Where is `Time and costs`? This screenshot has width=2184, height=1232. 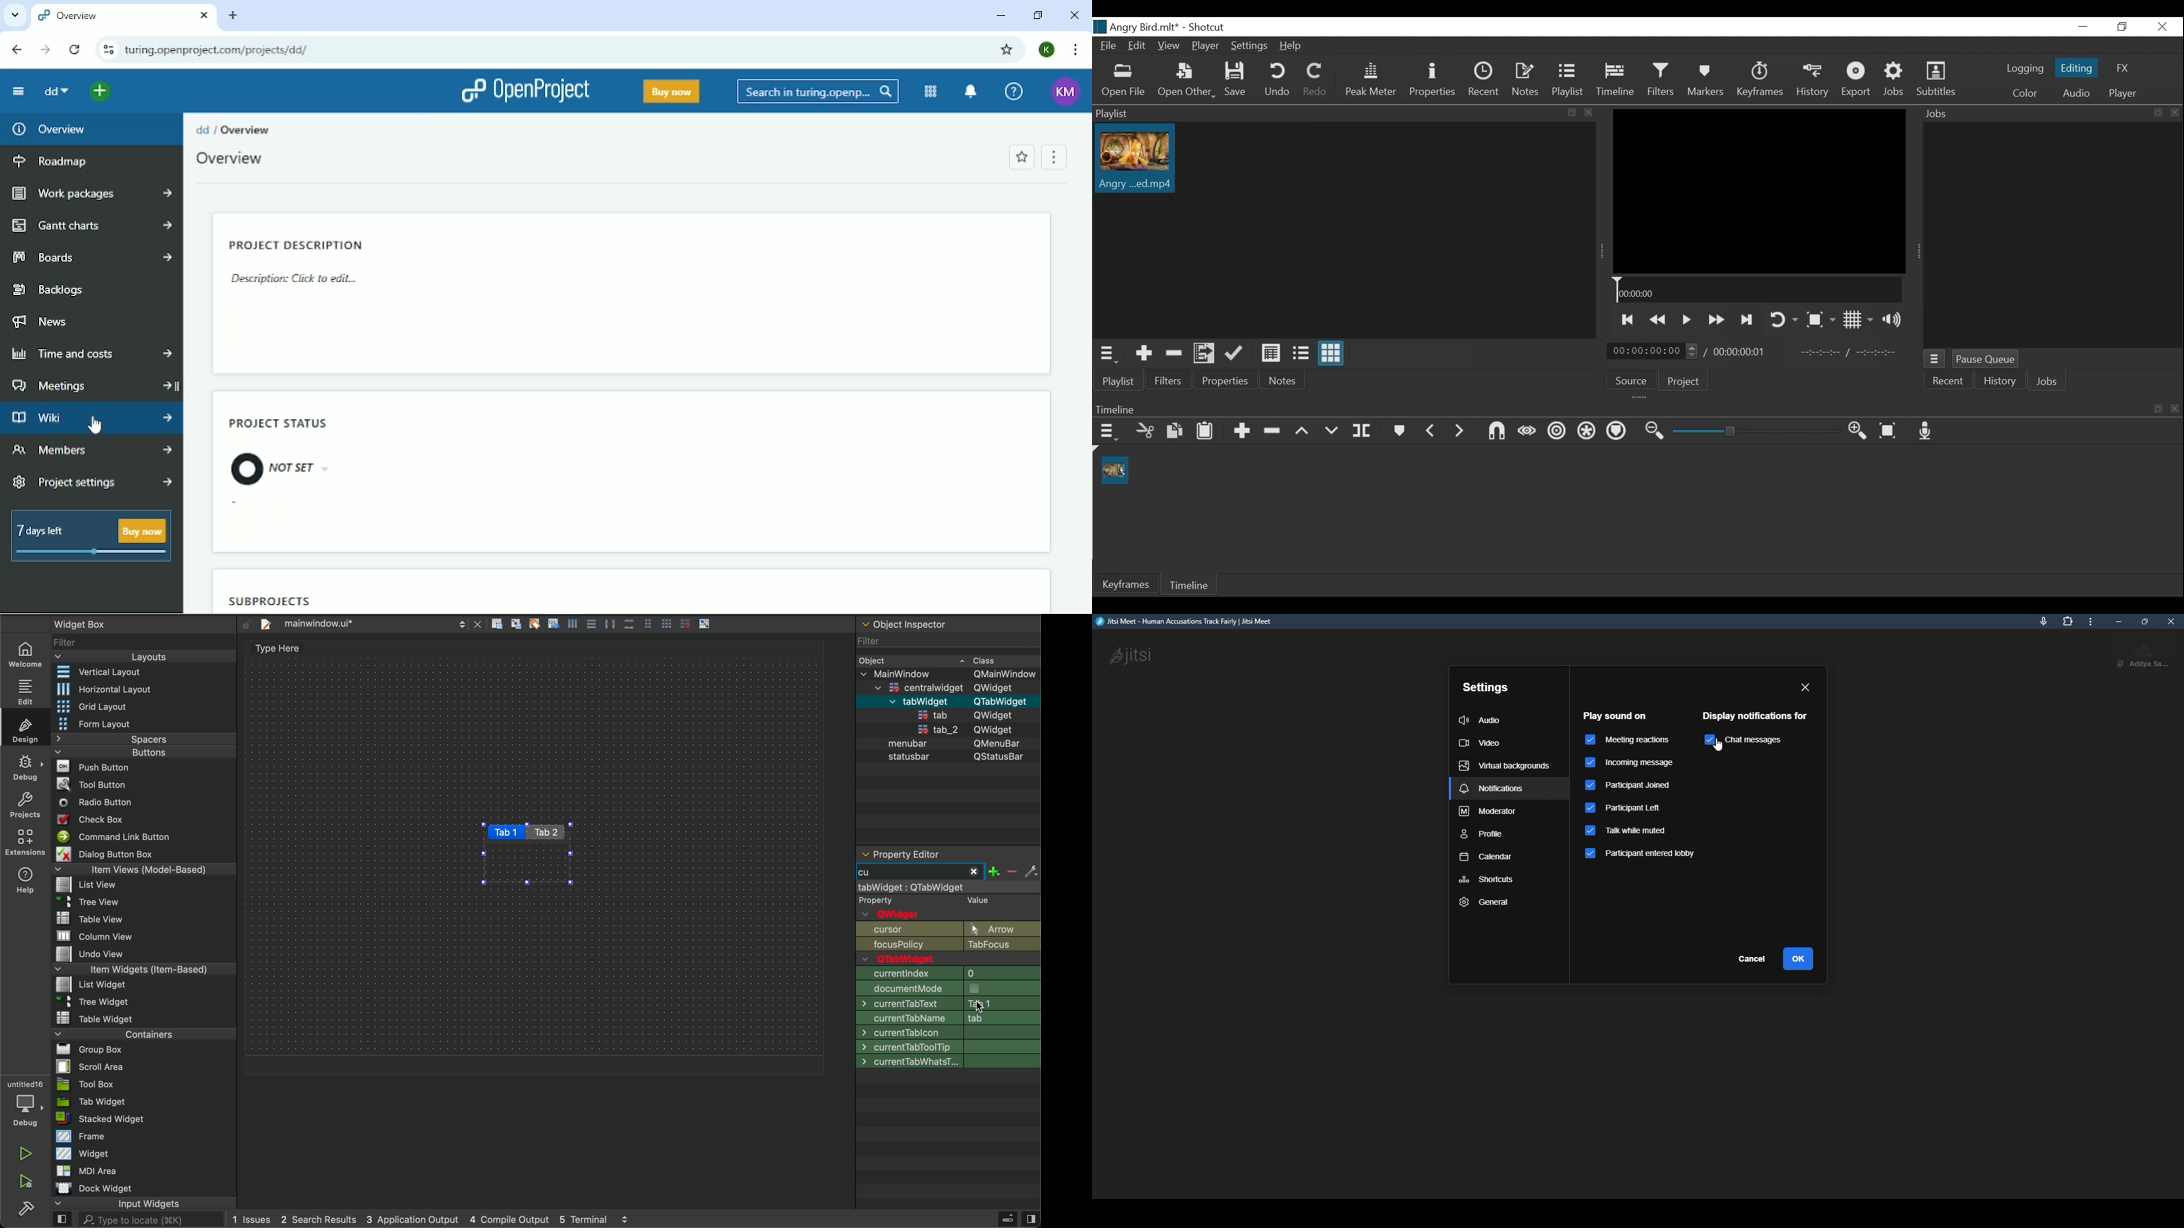
Time and costs is located at coordinates (89, 354).